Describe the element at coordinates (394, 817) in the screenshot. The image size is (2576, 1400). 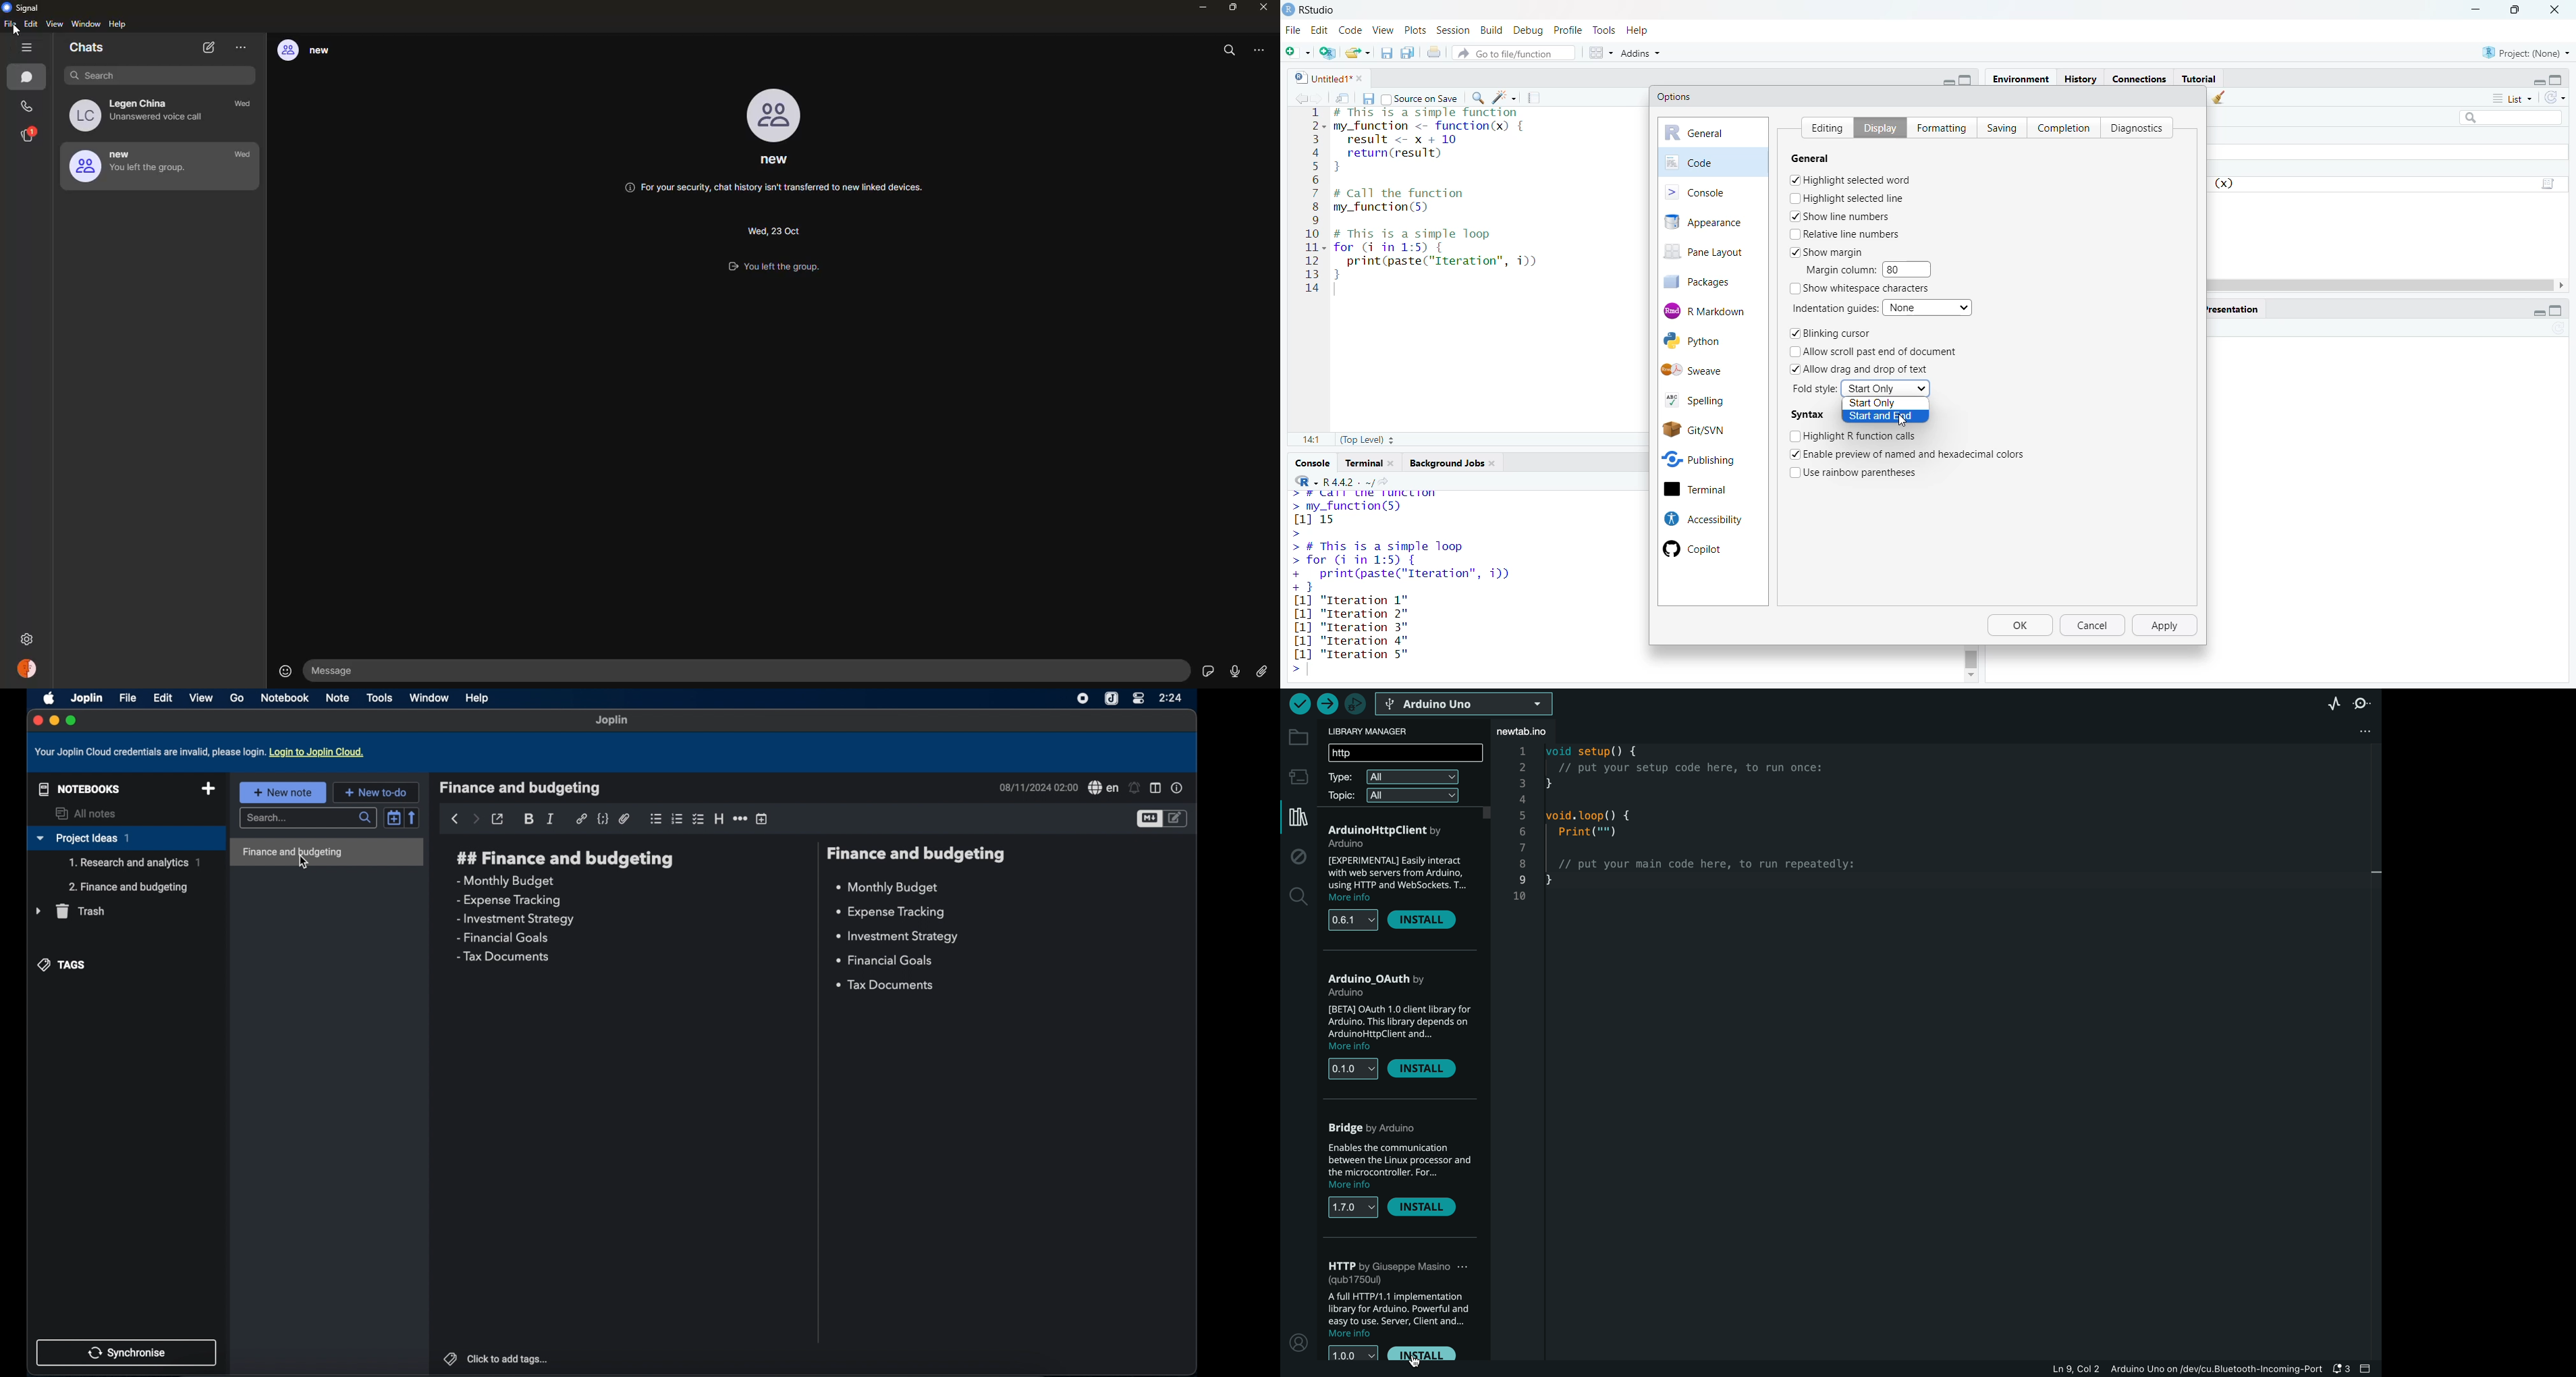
I see `toggle sort order field` at that location.